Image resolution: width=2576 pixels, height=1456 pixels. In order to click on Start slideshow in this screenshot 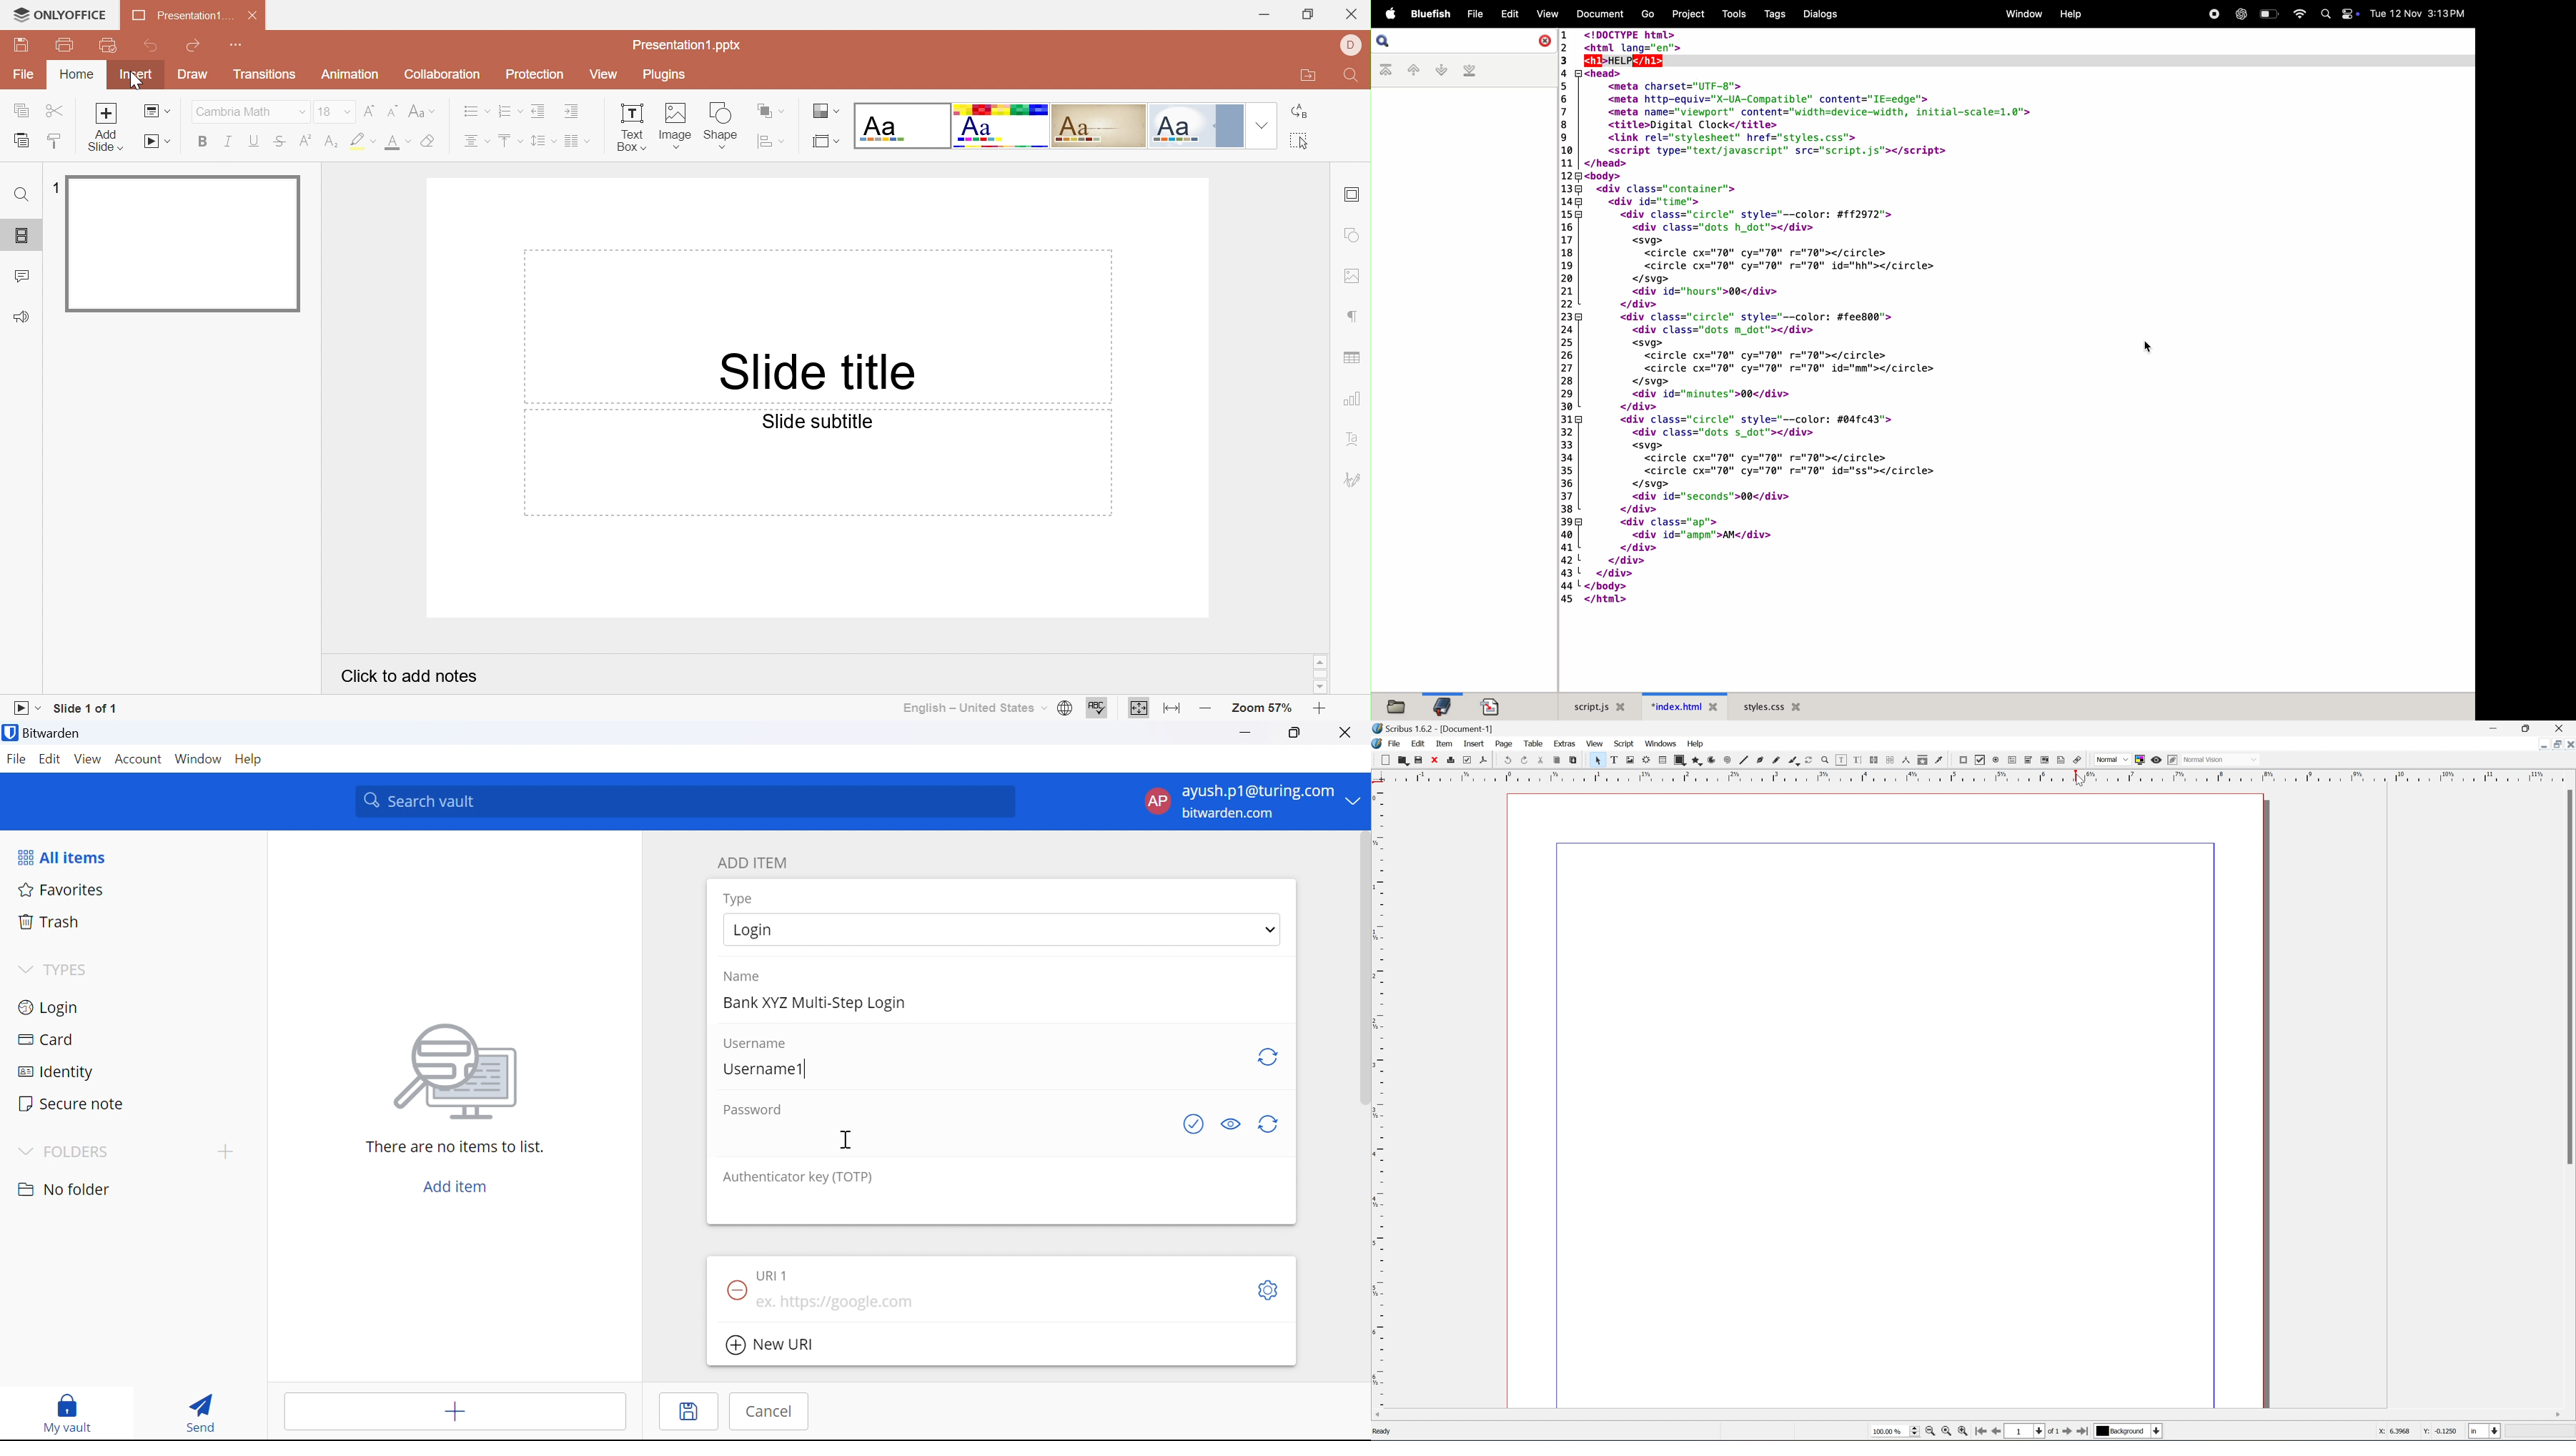, I will do `click(25, 707)`.